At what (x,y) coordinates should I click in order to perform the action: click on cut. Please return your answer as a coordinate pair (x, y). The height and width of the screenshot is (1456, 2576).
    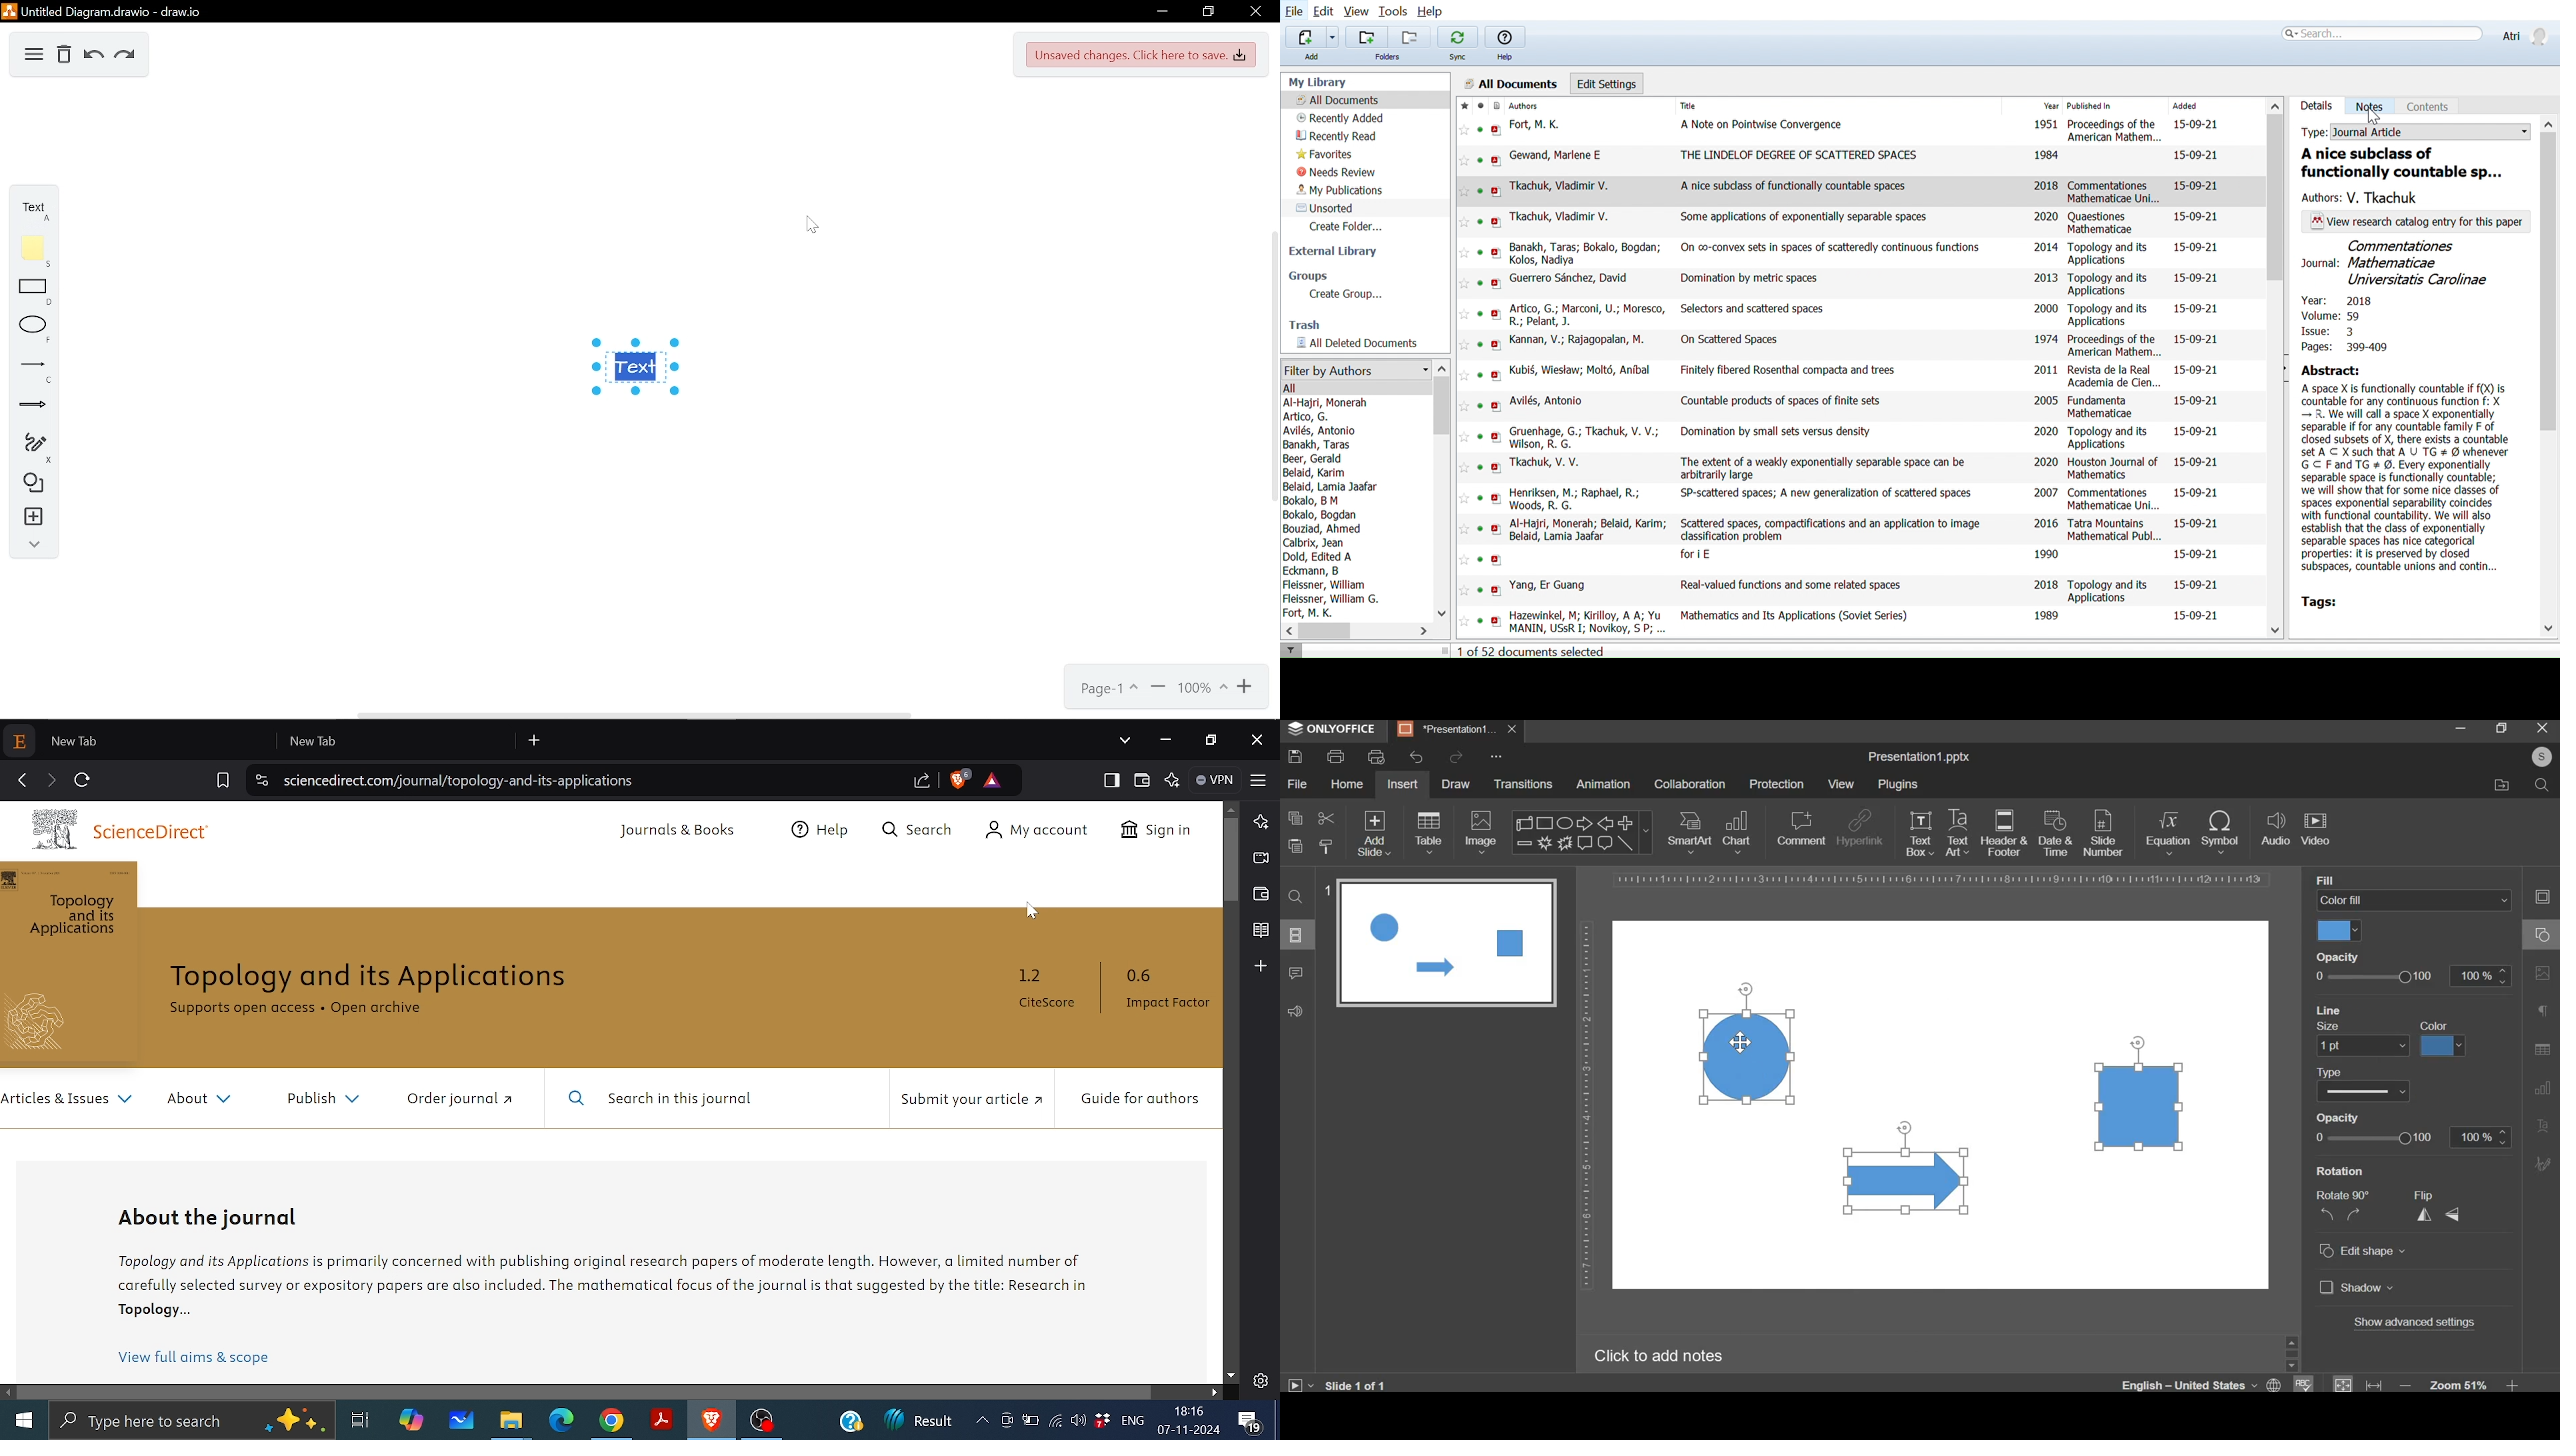
    Looking at the image, I should click on (1325, 817).